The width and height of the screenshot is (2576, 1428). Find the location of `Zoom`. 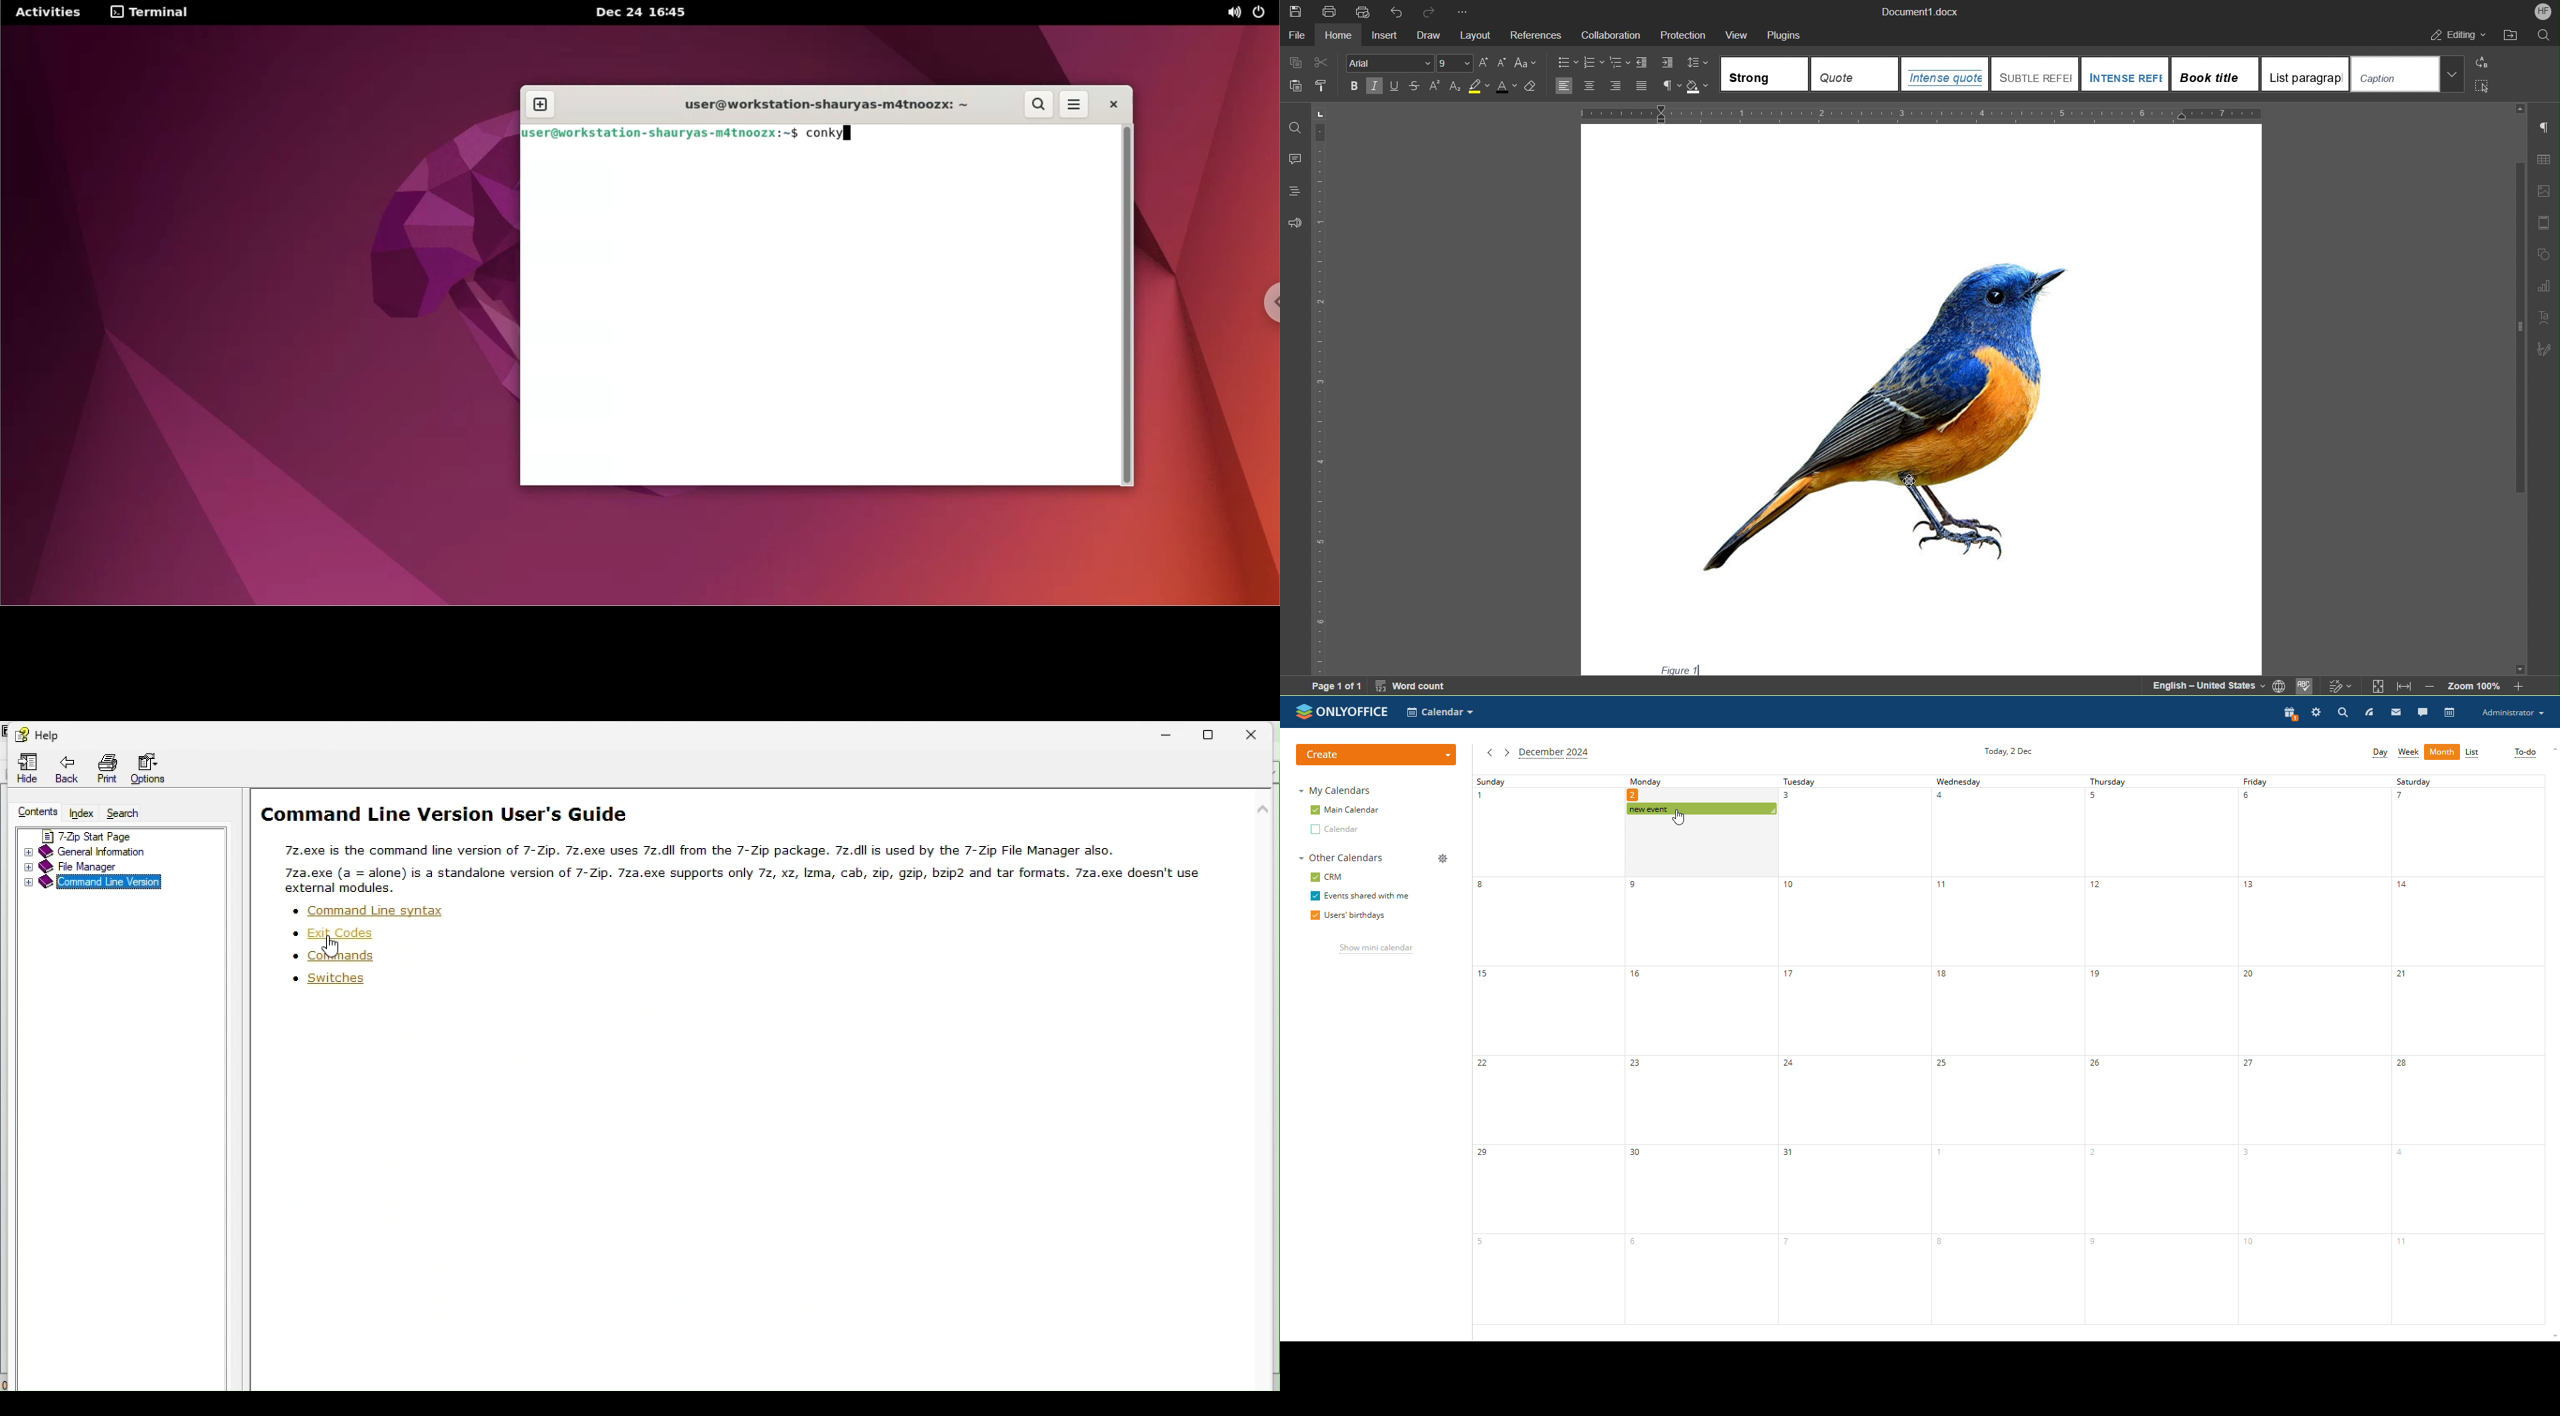

Zoom is located at coordinates (2473, 686).